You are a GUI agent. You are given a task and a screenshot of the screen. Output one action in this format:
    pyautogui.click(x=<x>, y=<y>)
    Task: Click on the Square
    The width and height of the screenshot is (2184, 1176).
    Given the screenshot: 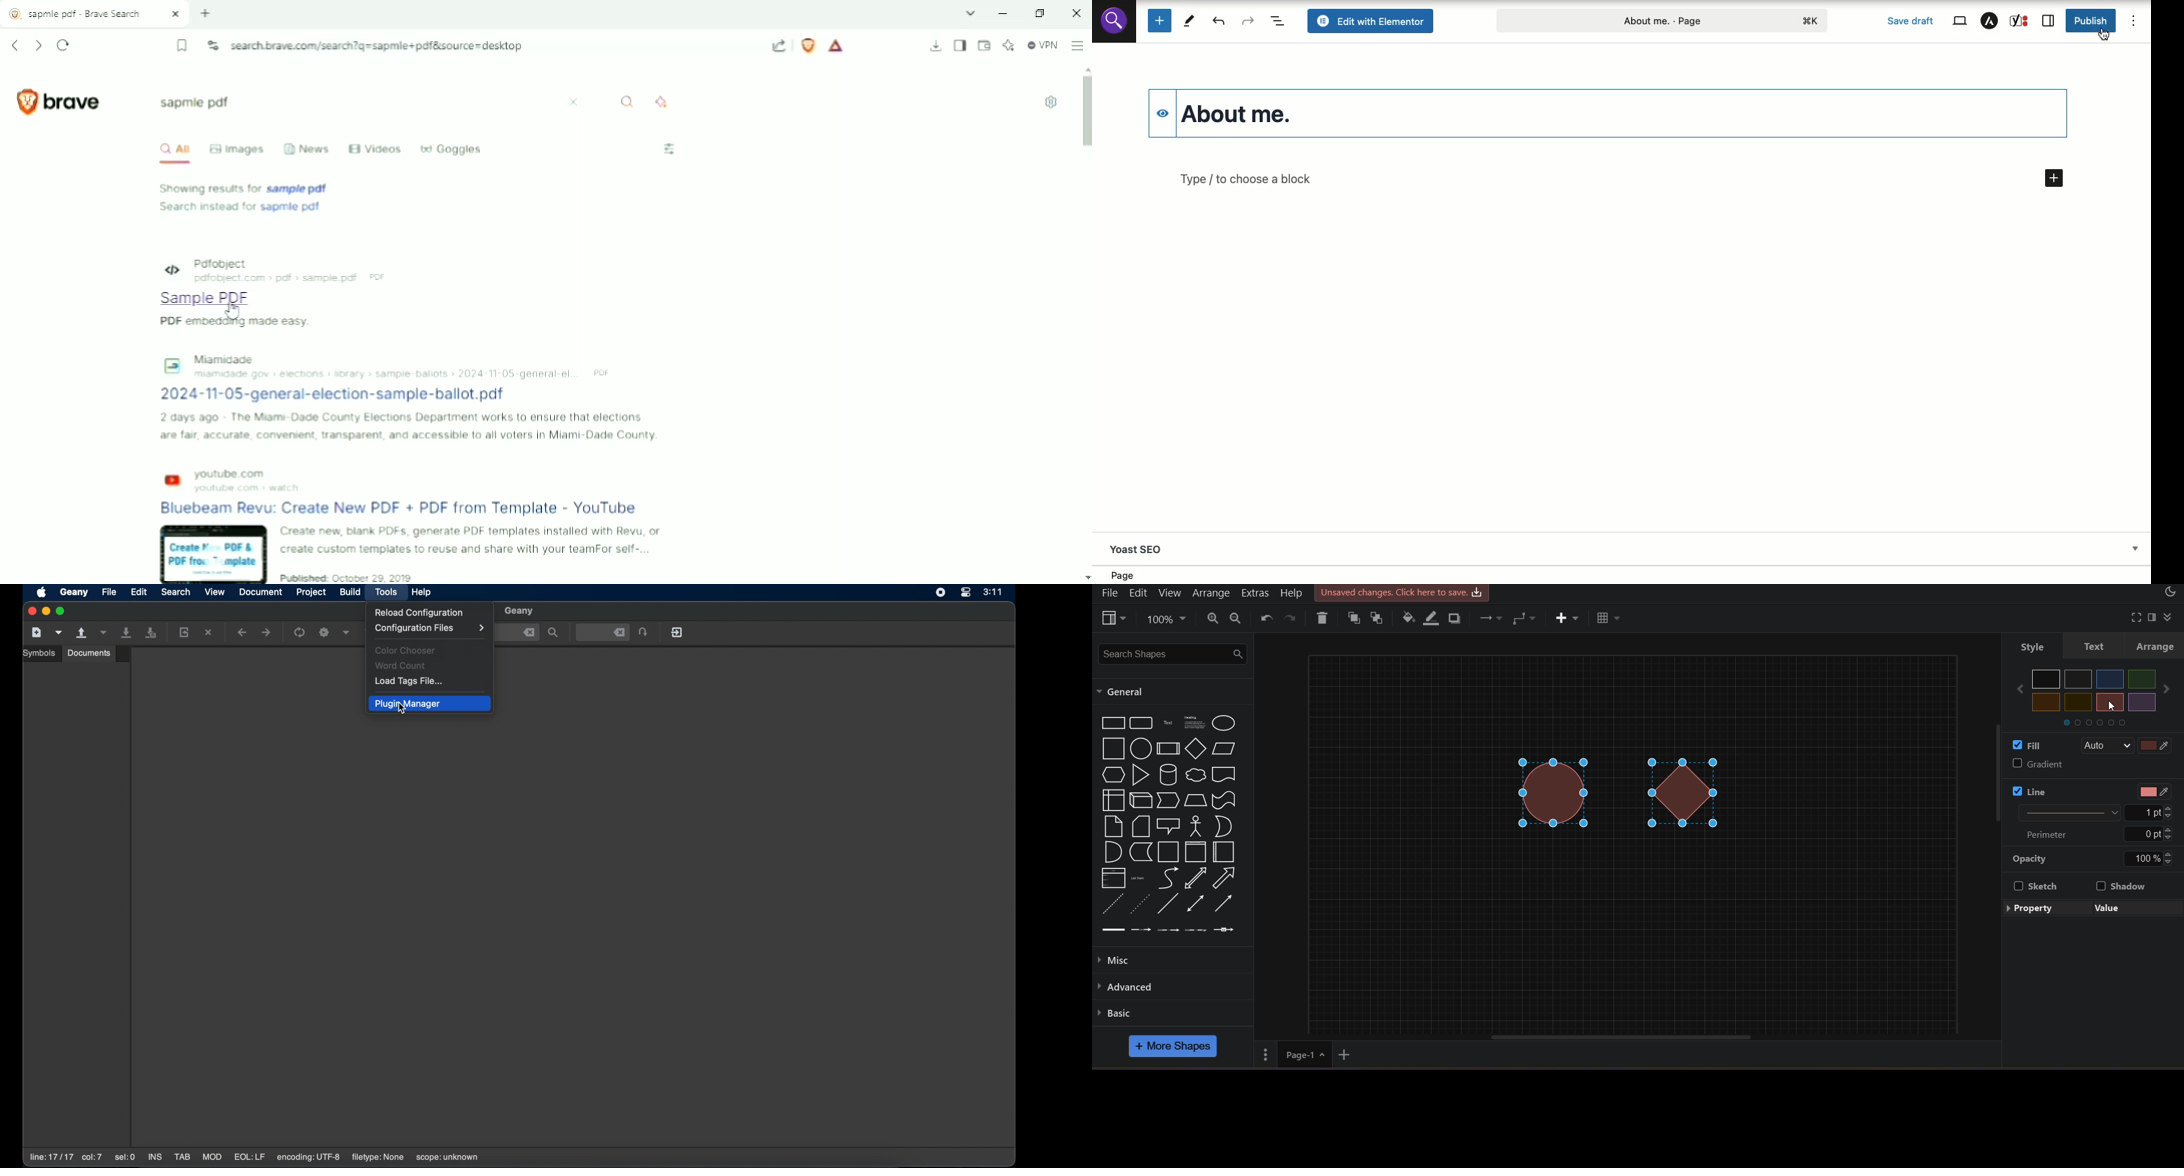 What is the action you would take?
    pyautogui.click(x=1113, y=750)
    